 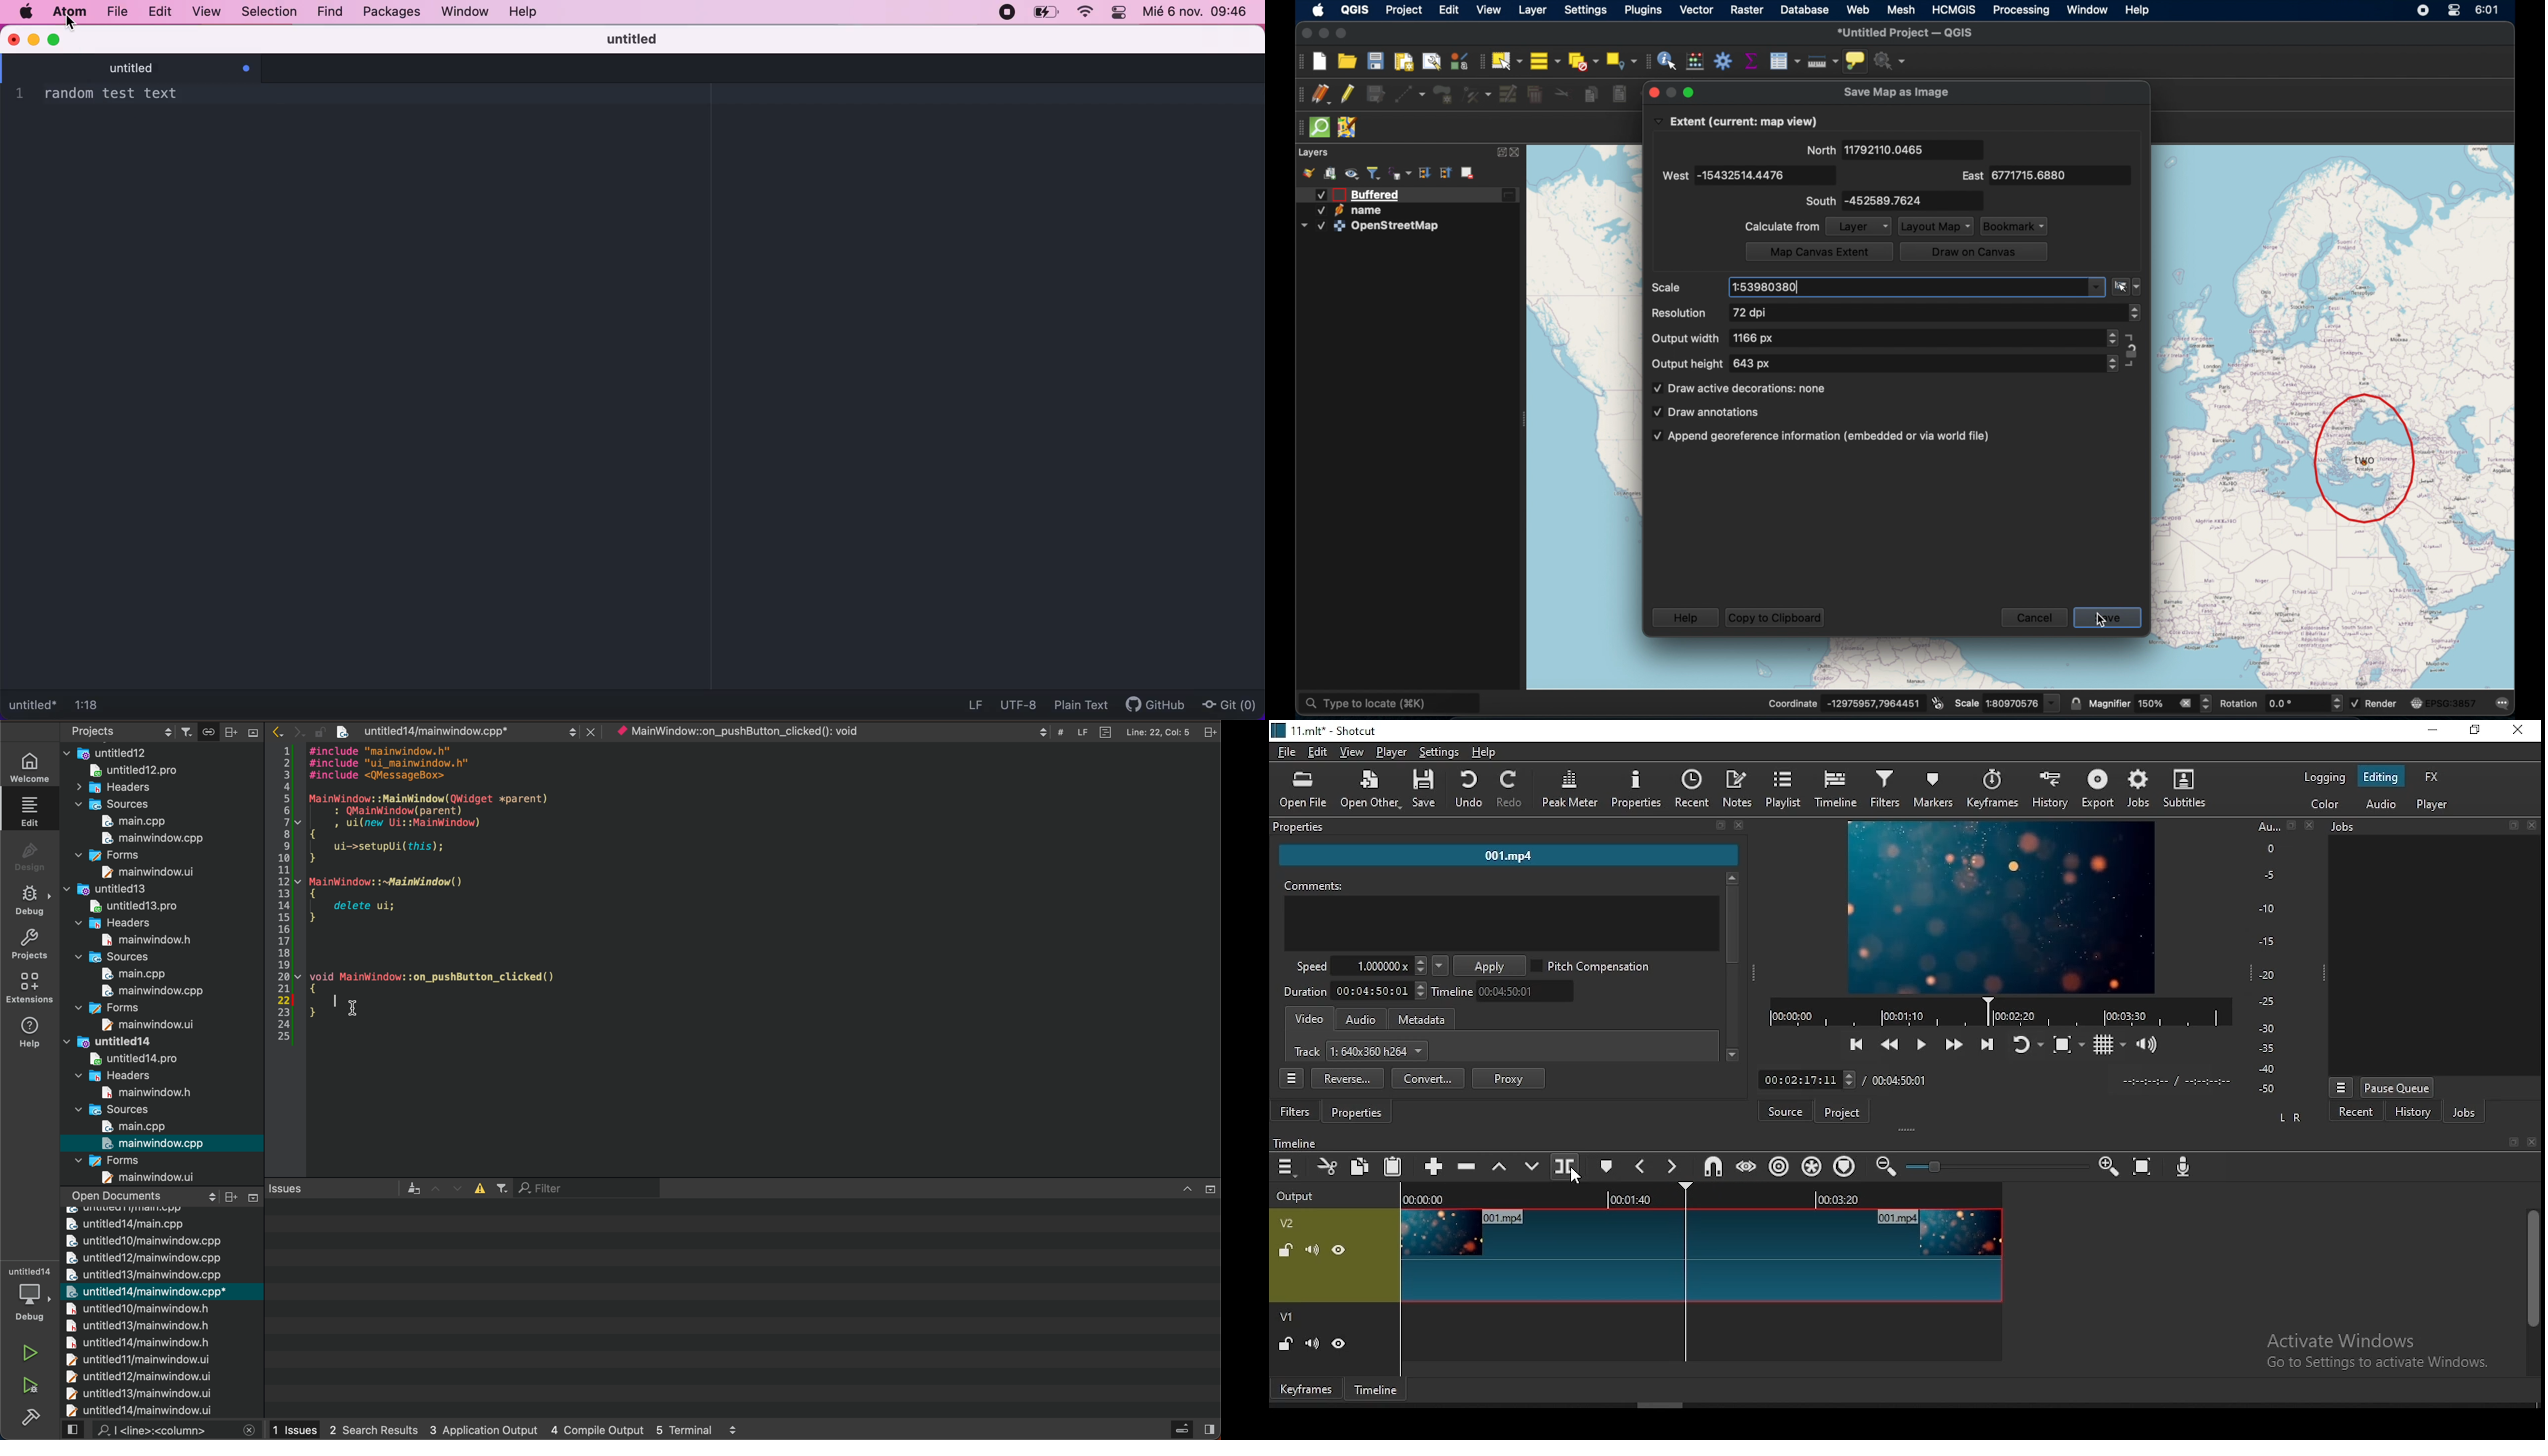 I want to click on main window, so click(x=142, y=1025).